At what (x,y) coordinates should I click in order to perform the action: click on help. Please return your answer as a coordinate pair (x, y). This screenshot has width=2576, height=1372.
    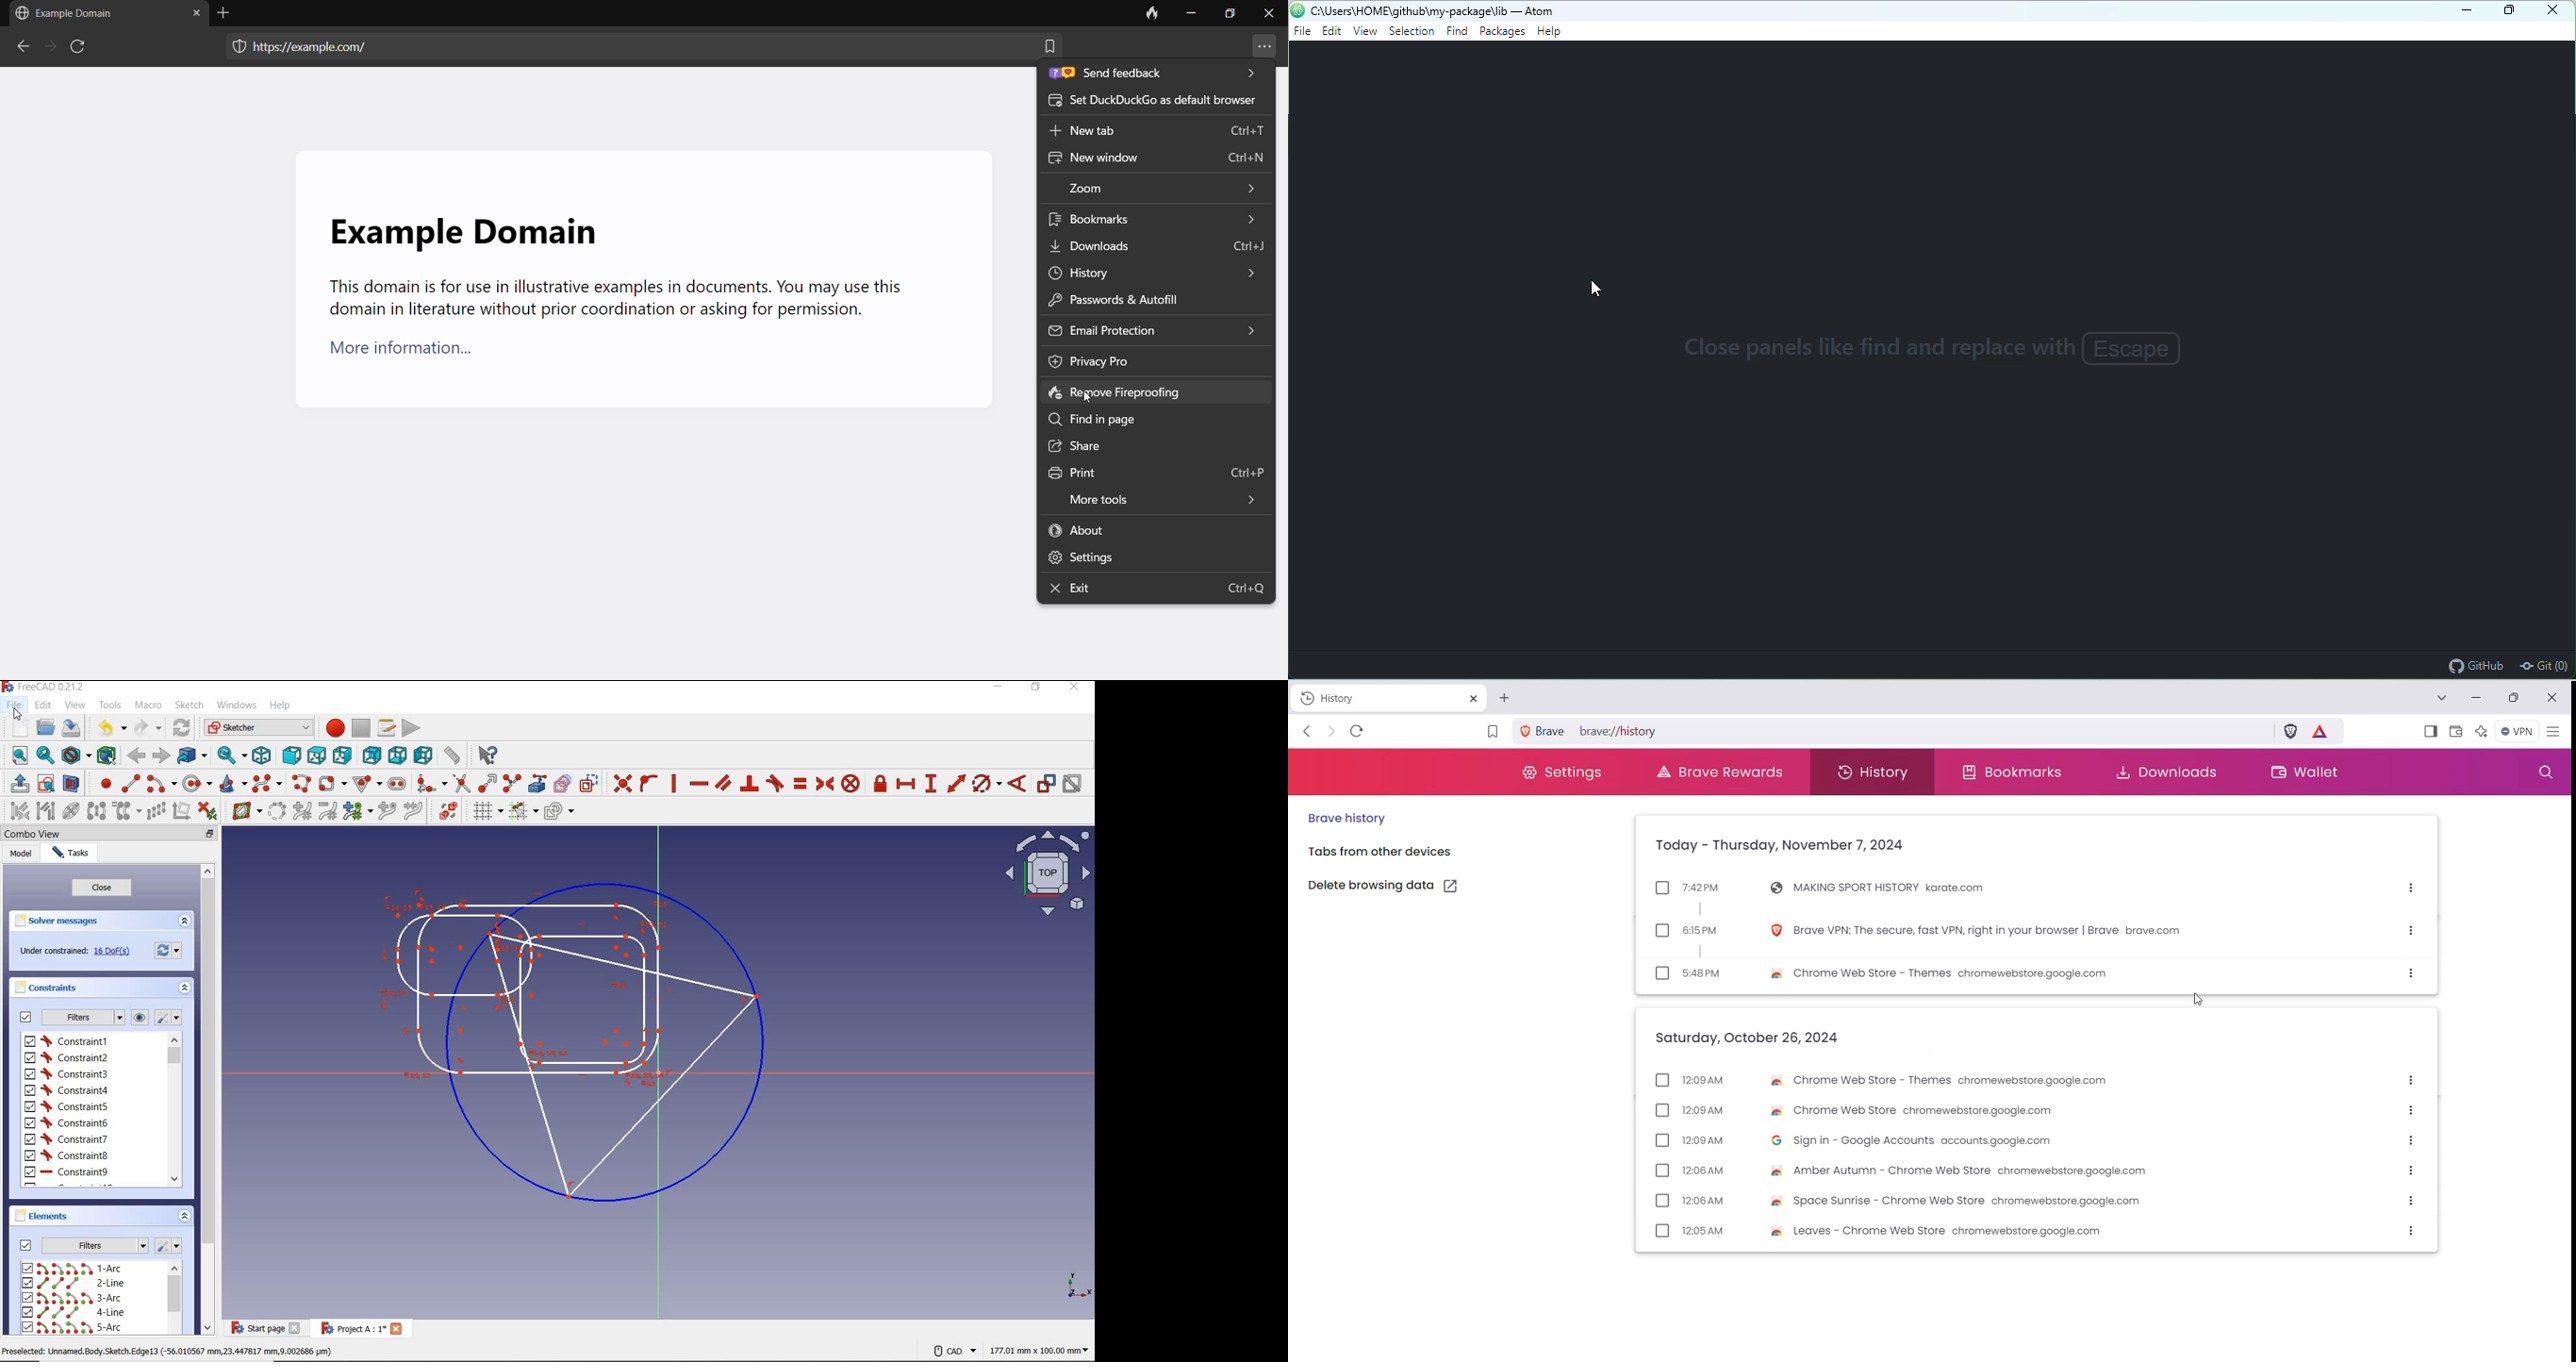
    Looking at the image, I should click on (282, 705).